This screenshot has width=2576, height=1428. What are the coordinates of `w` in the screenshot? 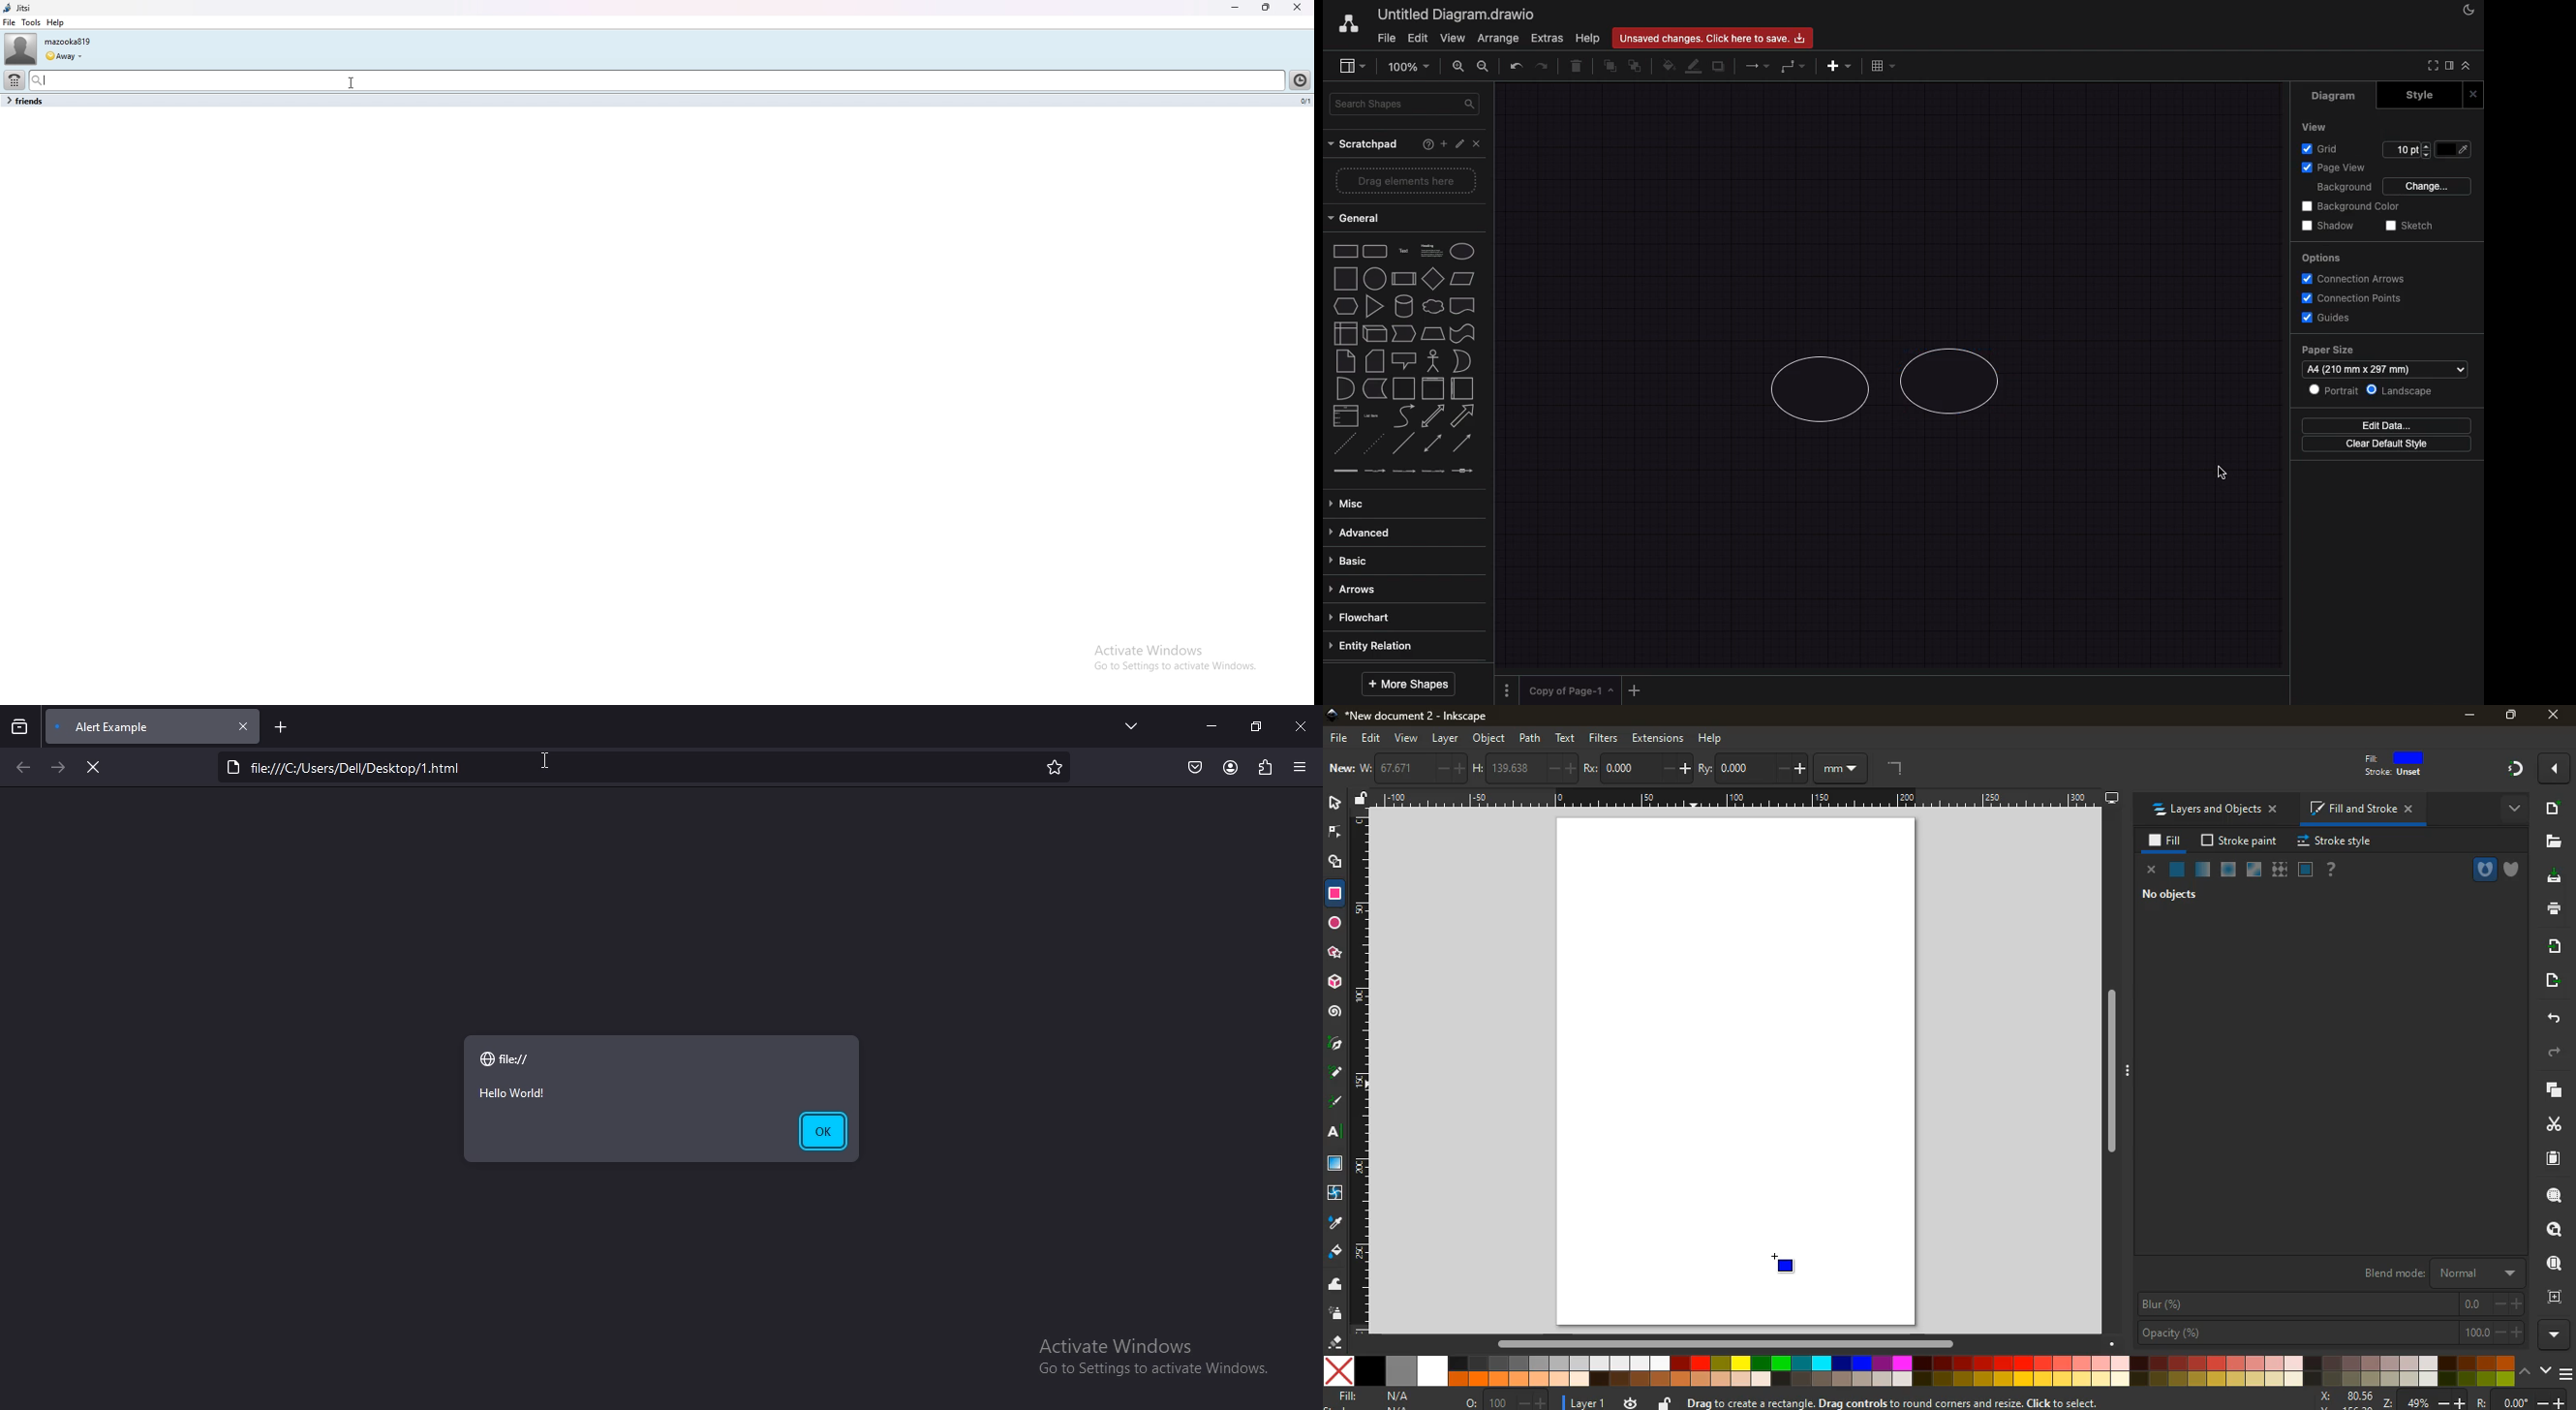 It's located at (1414, 768).